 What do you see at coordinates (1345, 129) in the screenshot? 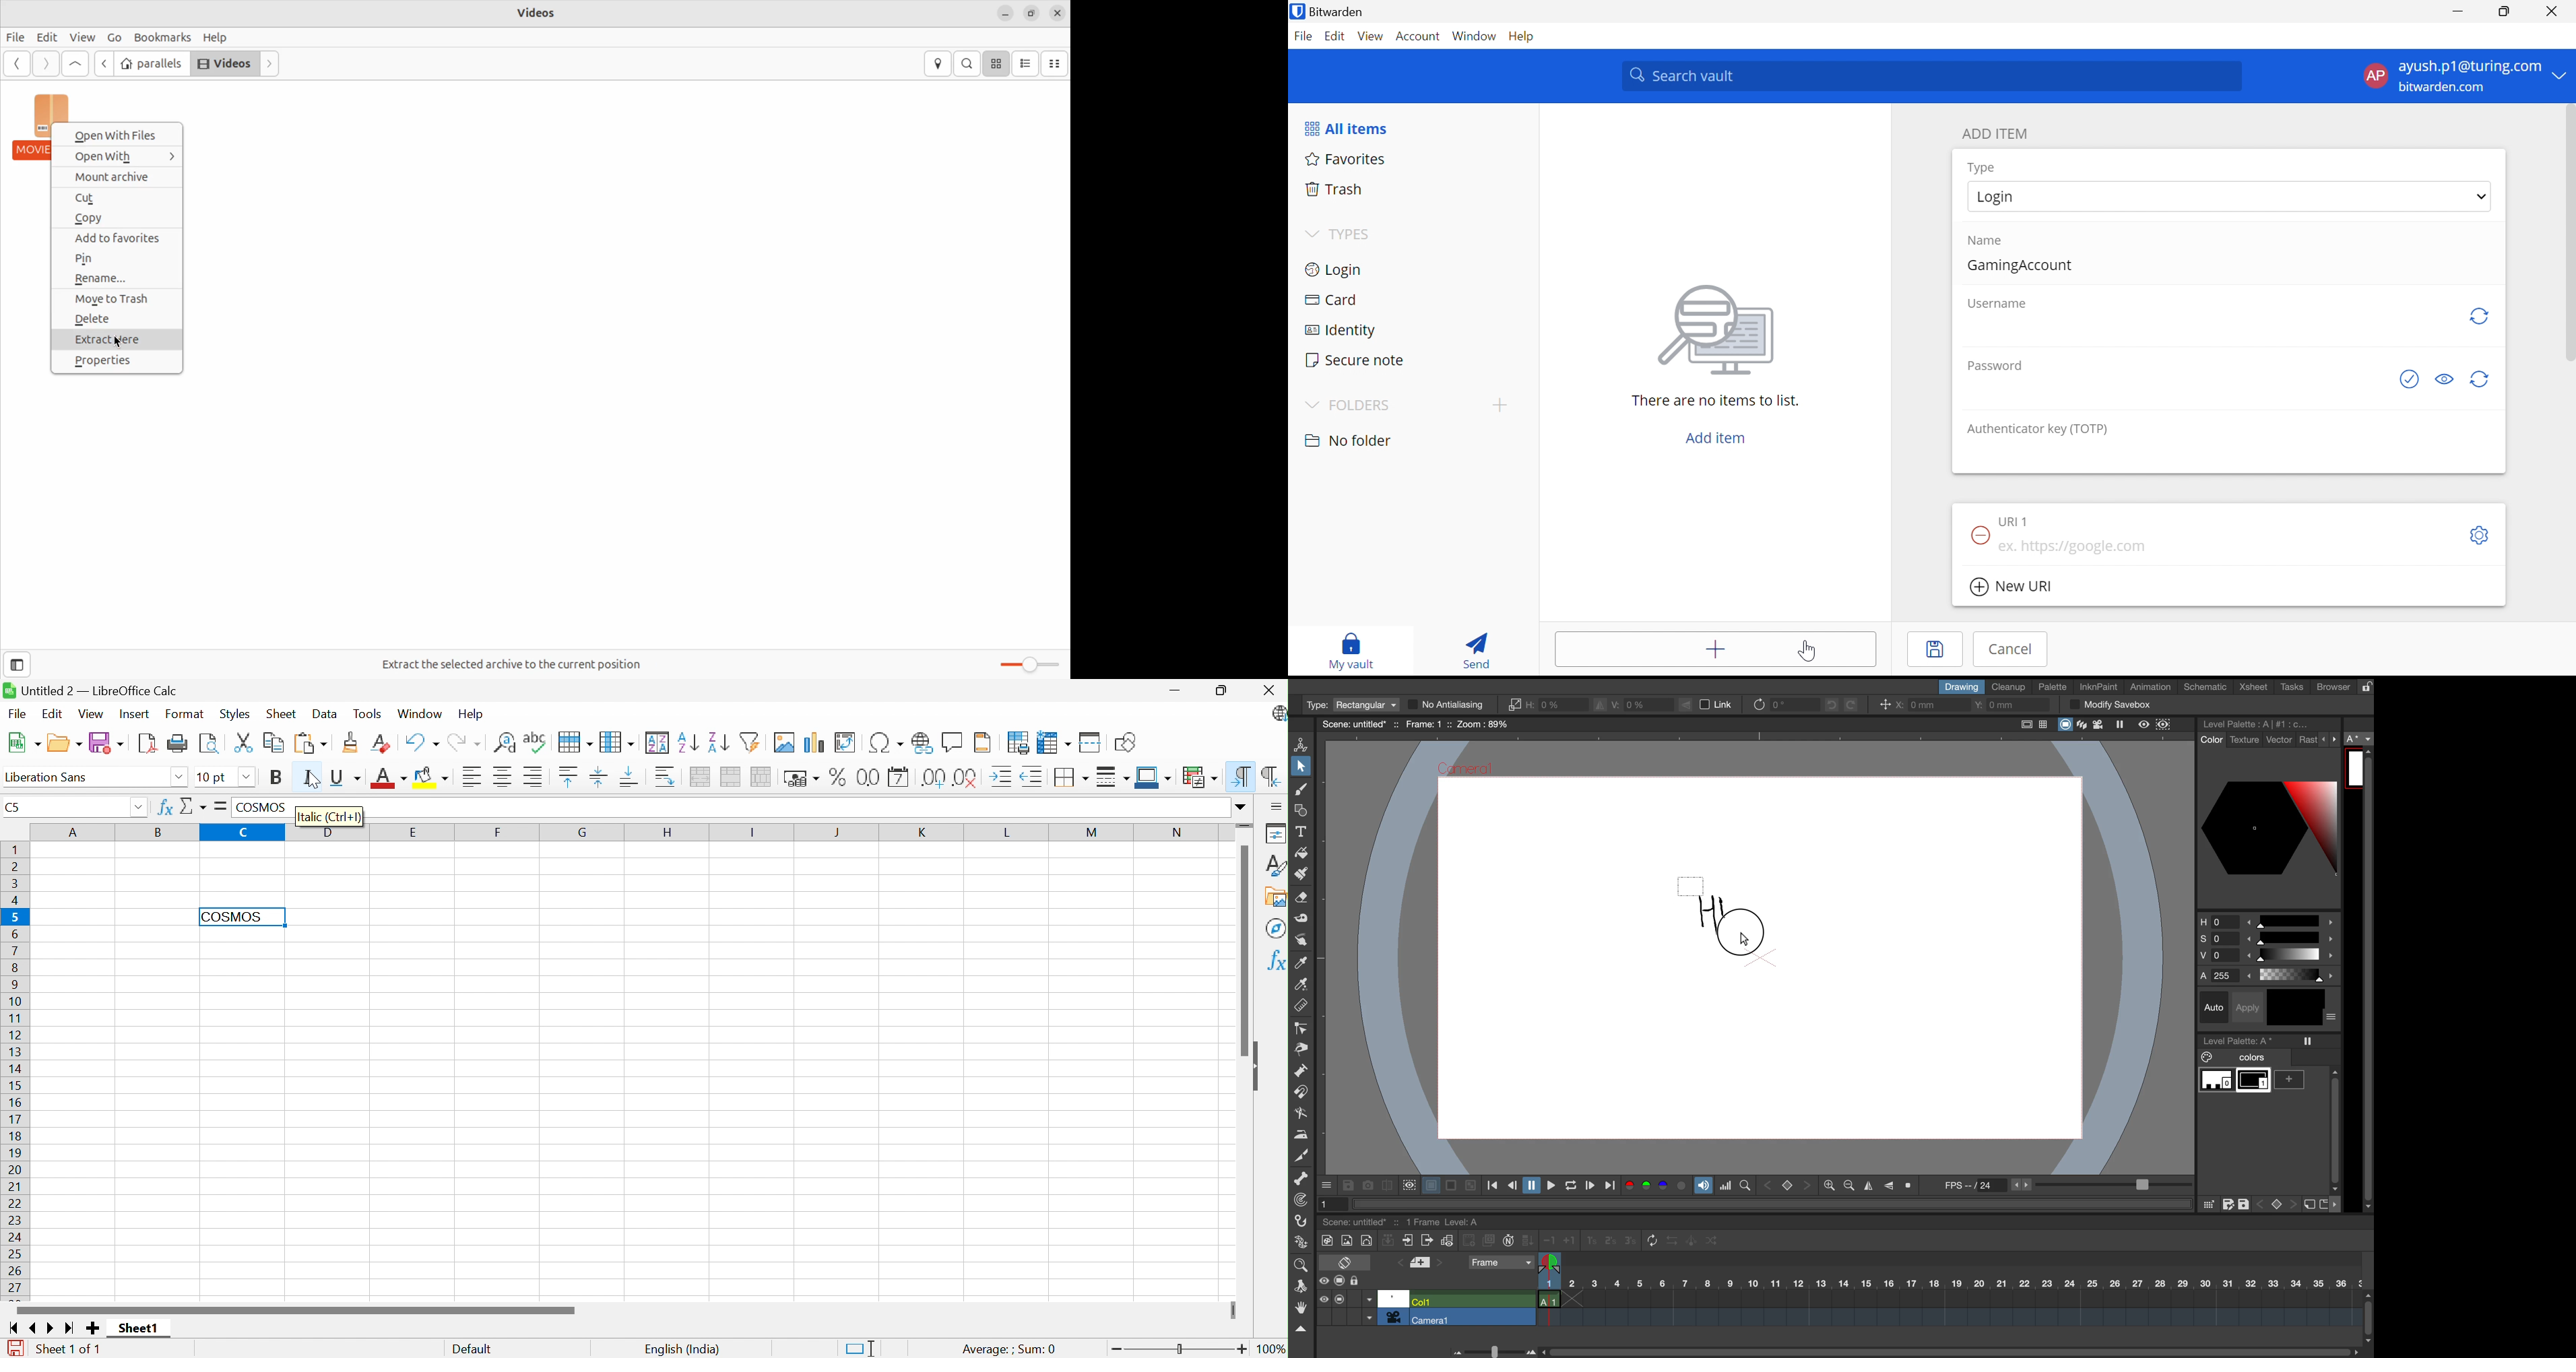
I see `All items` at bounding box center [1345, 129].